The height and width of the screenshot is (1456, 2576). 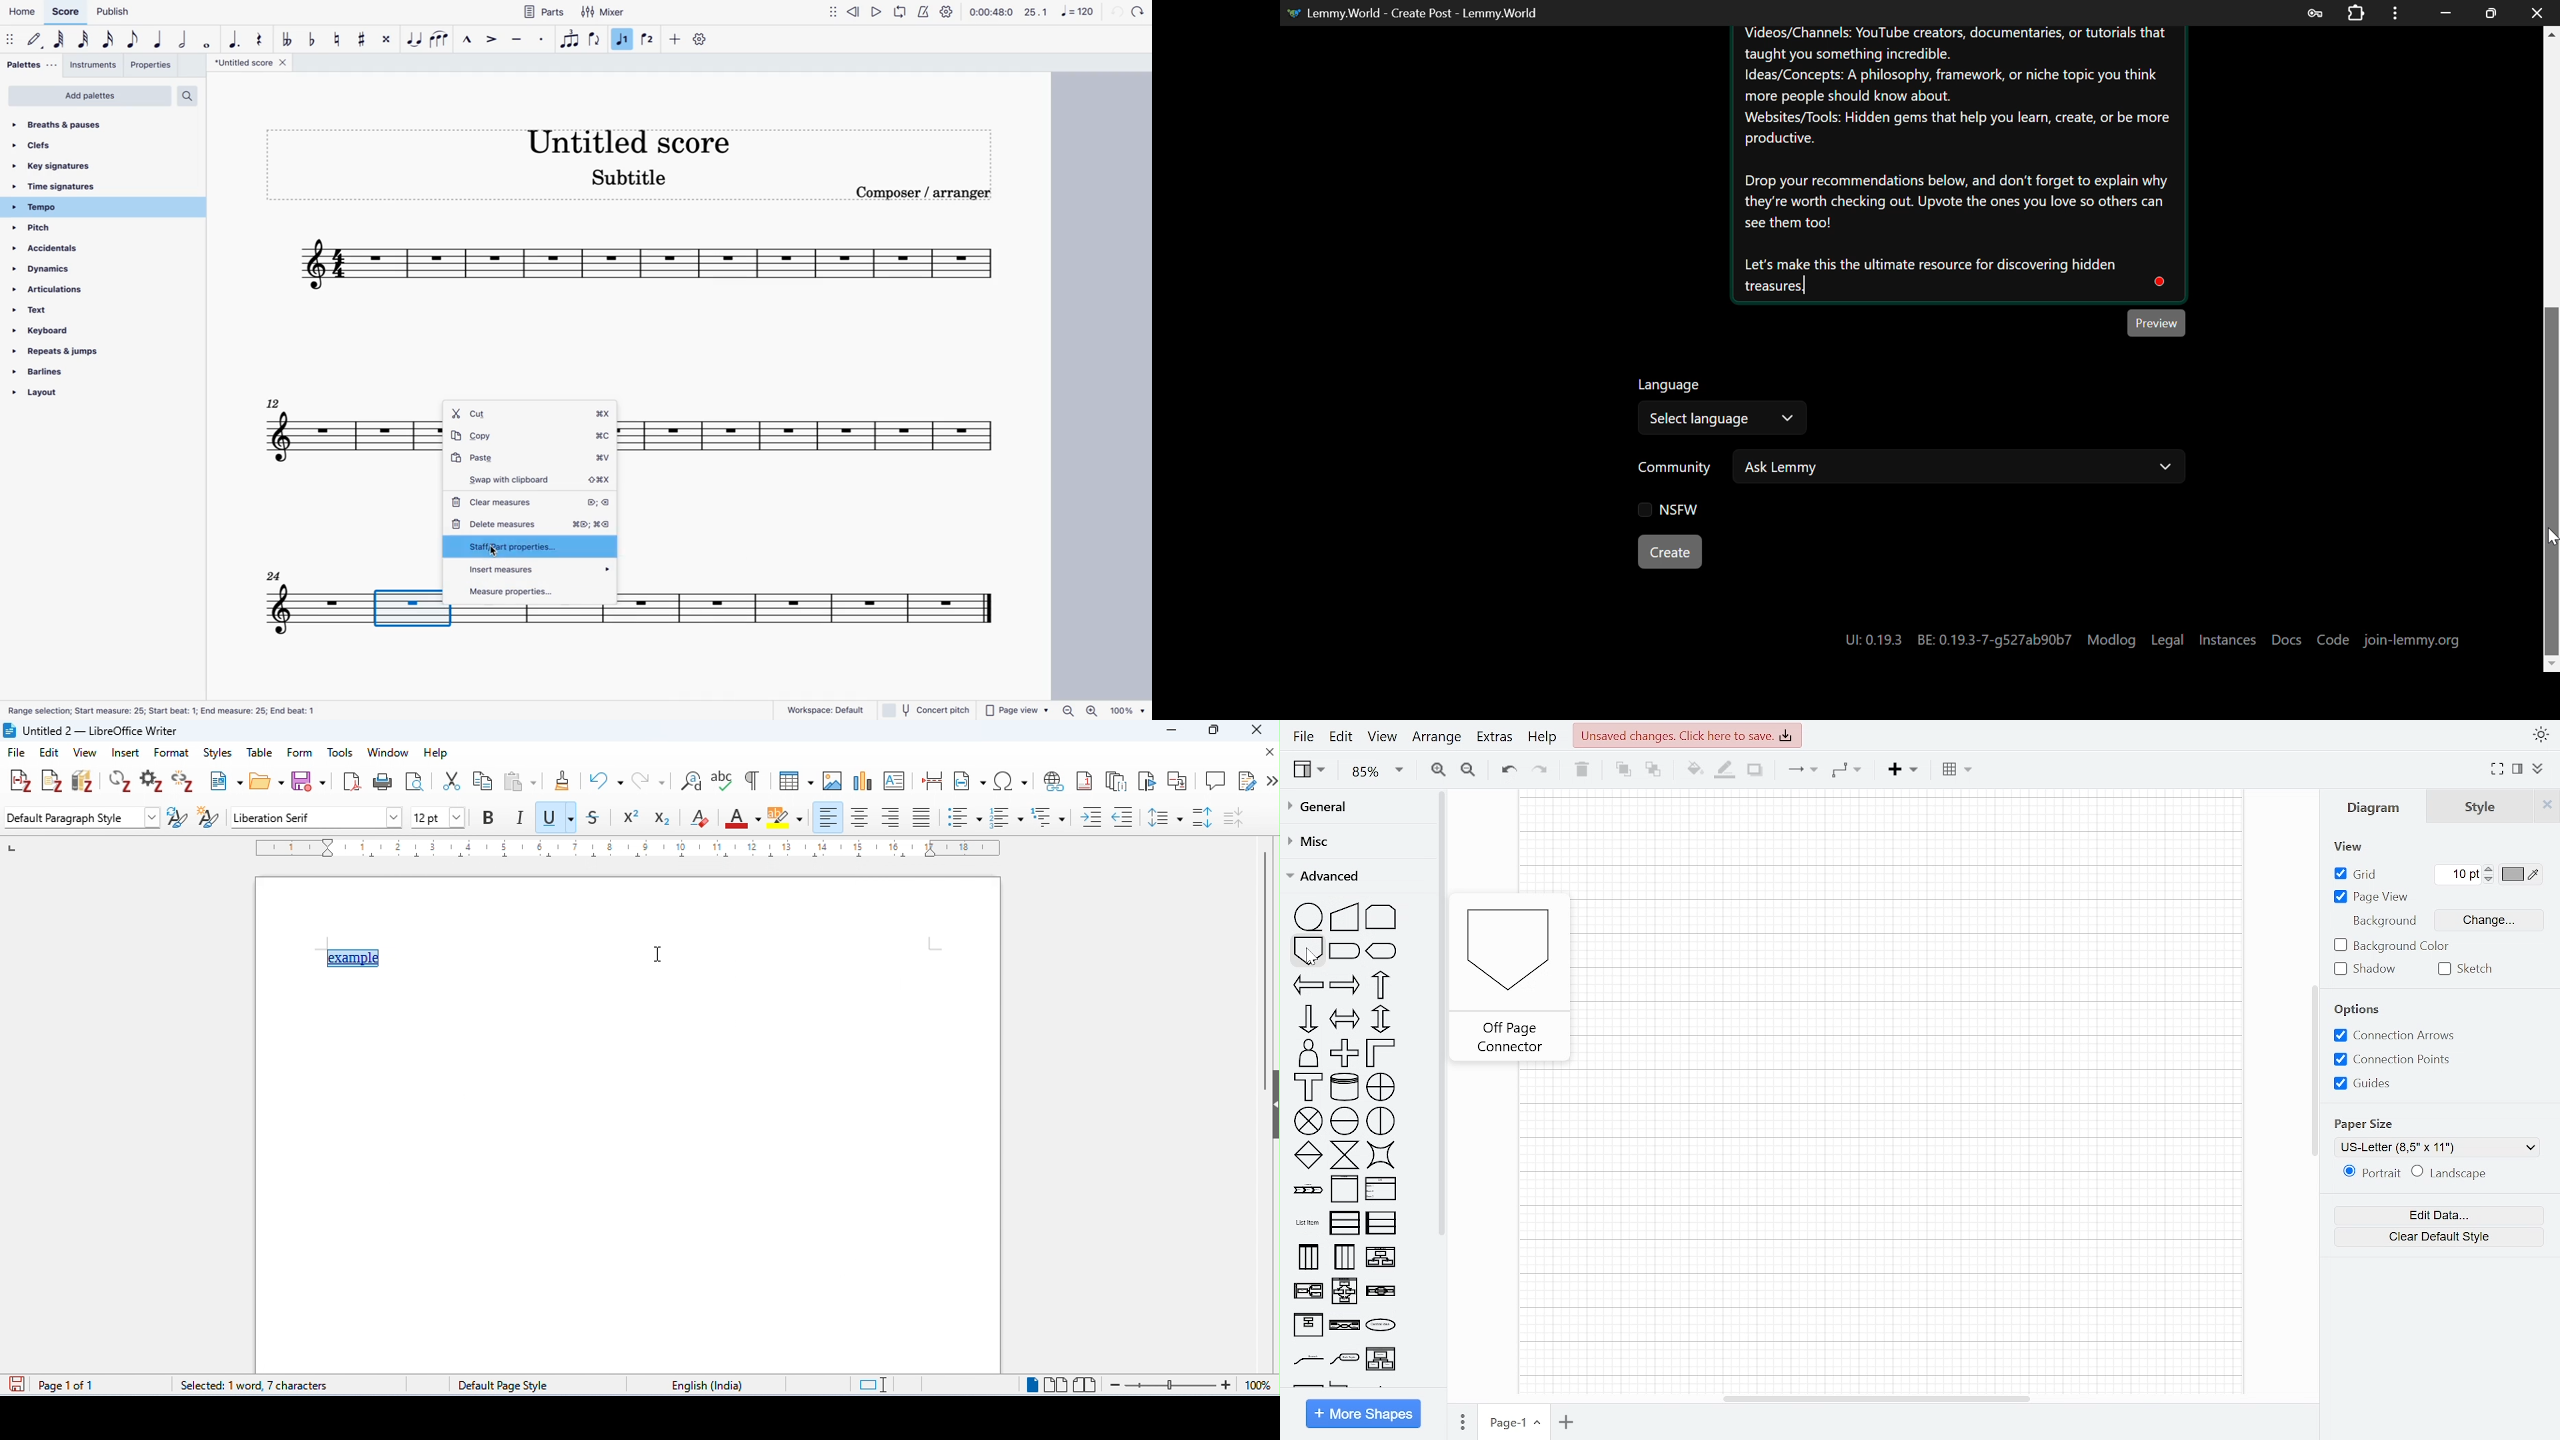 I want to click on Fill line, so click(x=1724, y=772).